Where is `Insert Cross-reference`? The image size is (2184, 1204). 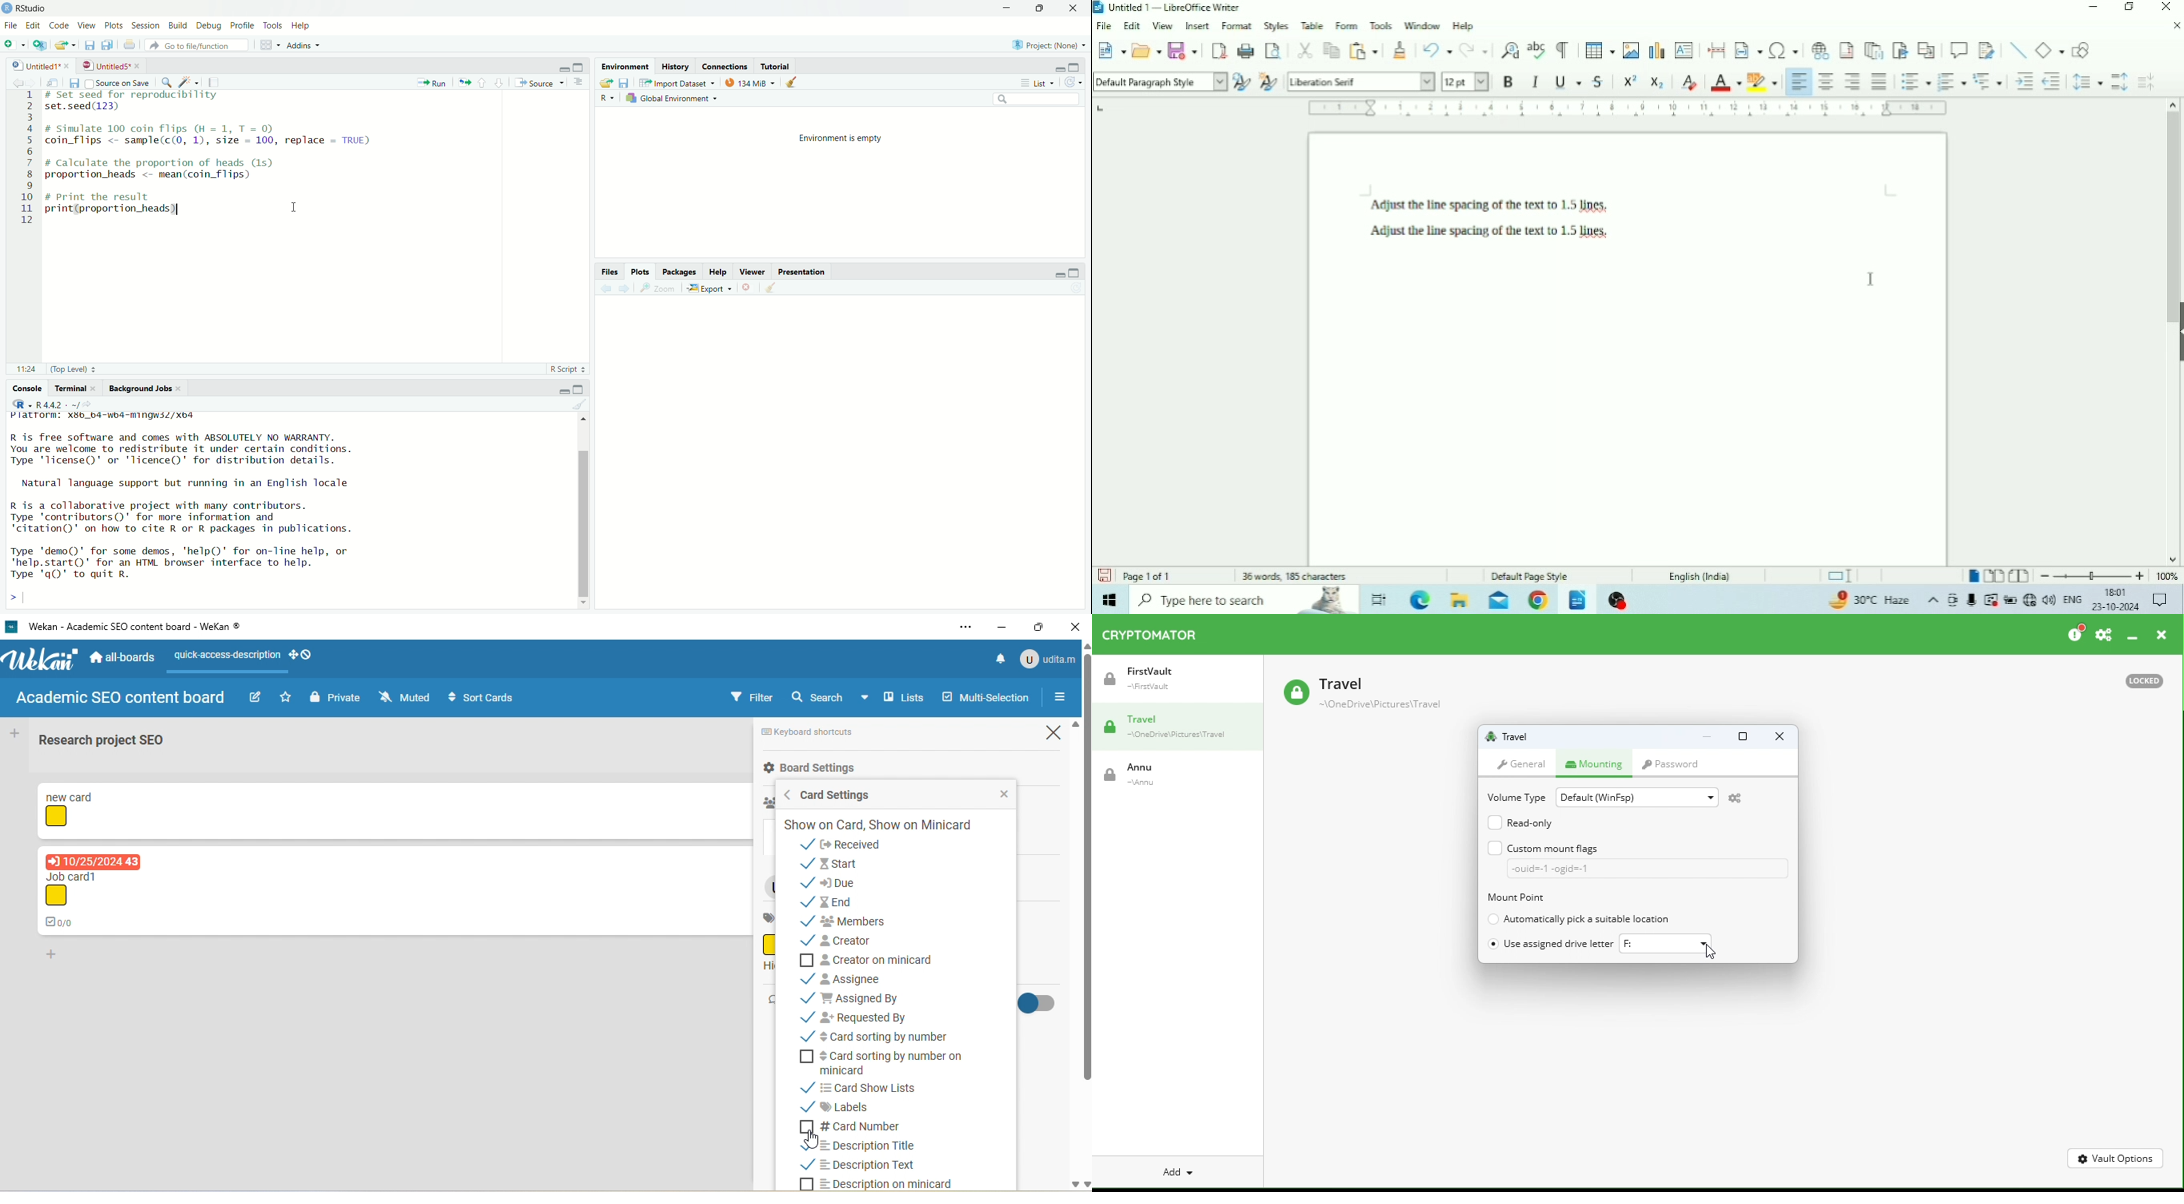
Insert Cross-reference is located at coordinates (1926, 49).